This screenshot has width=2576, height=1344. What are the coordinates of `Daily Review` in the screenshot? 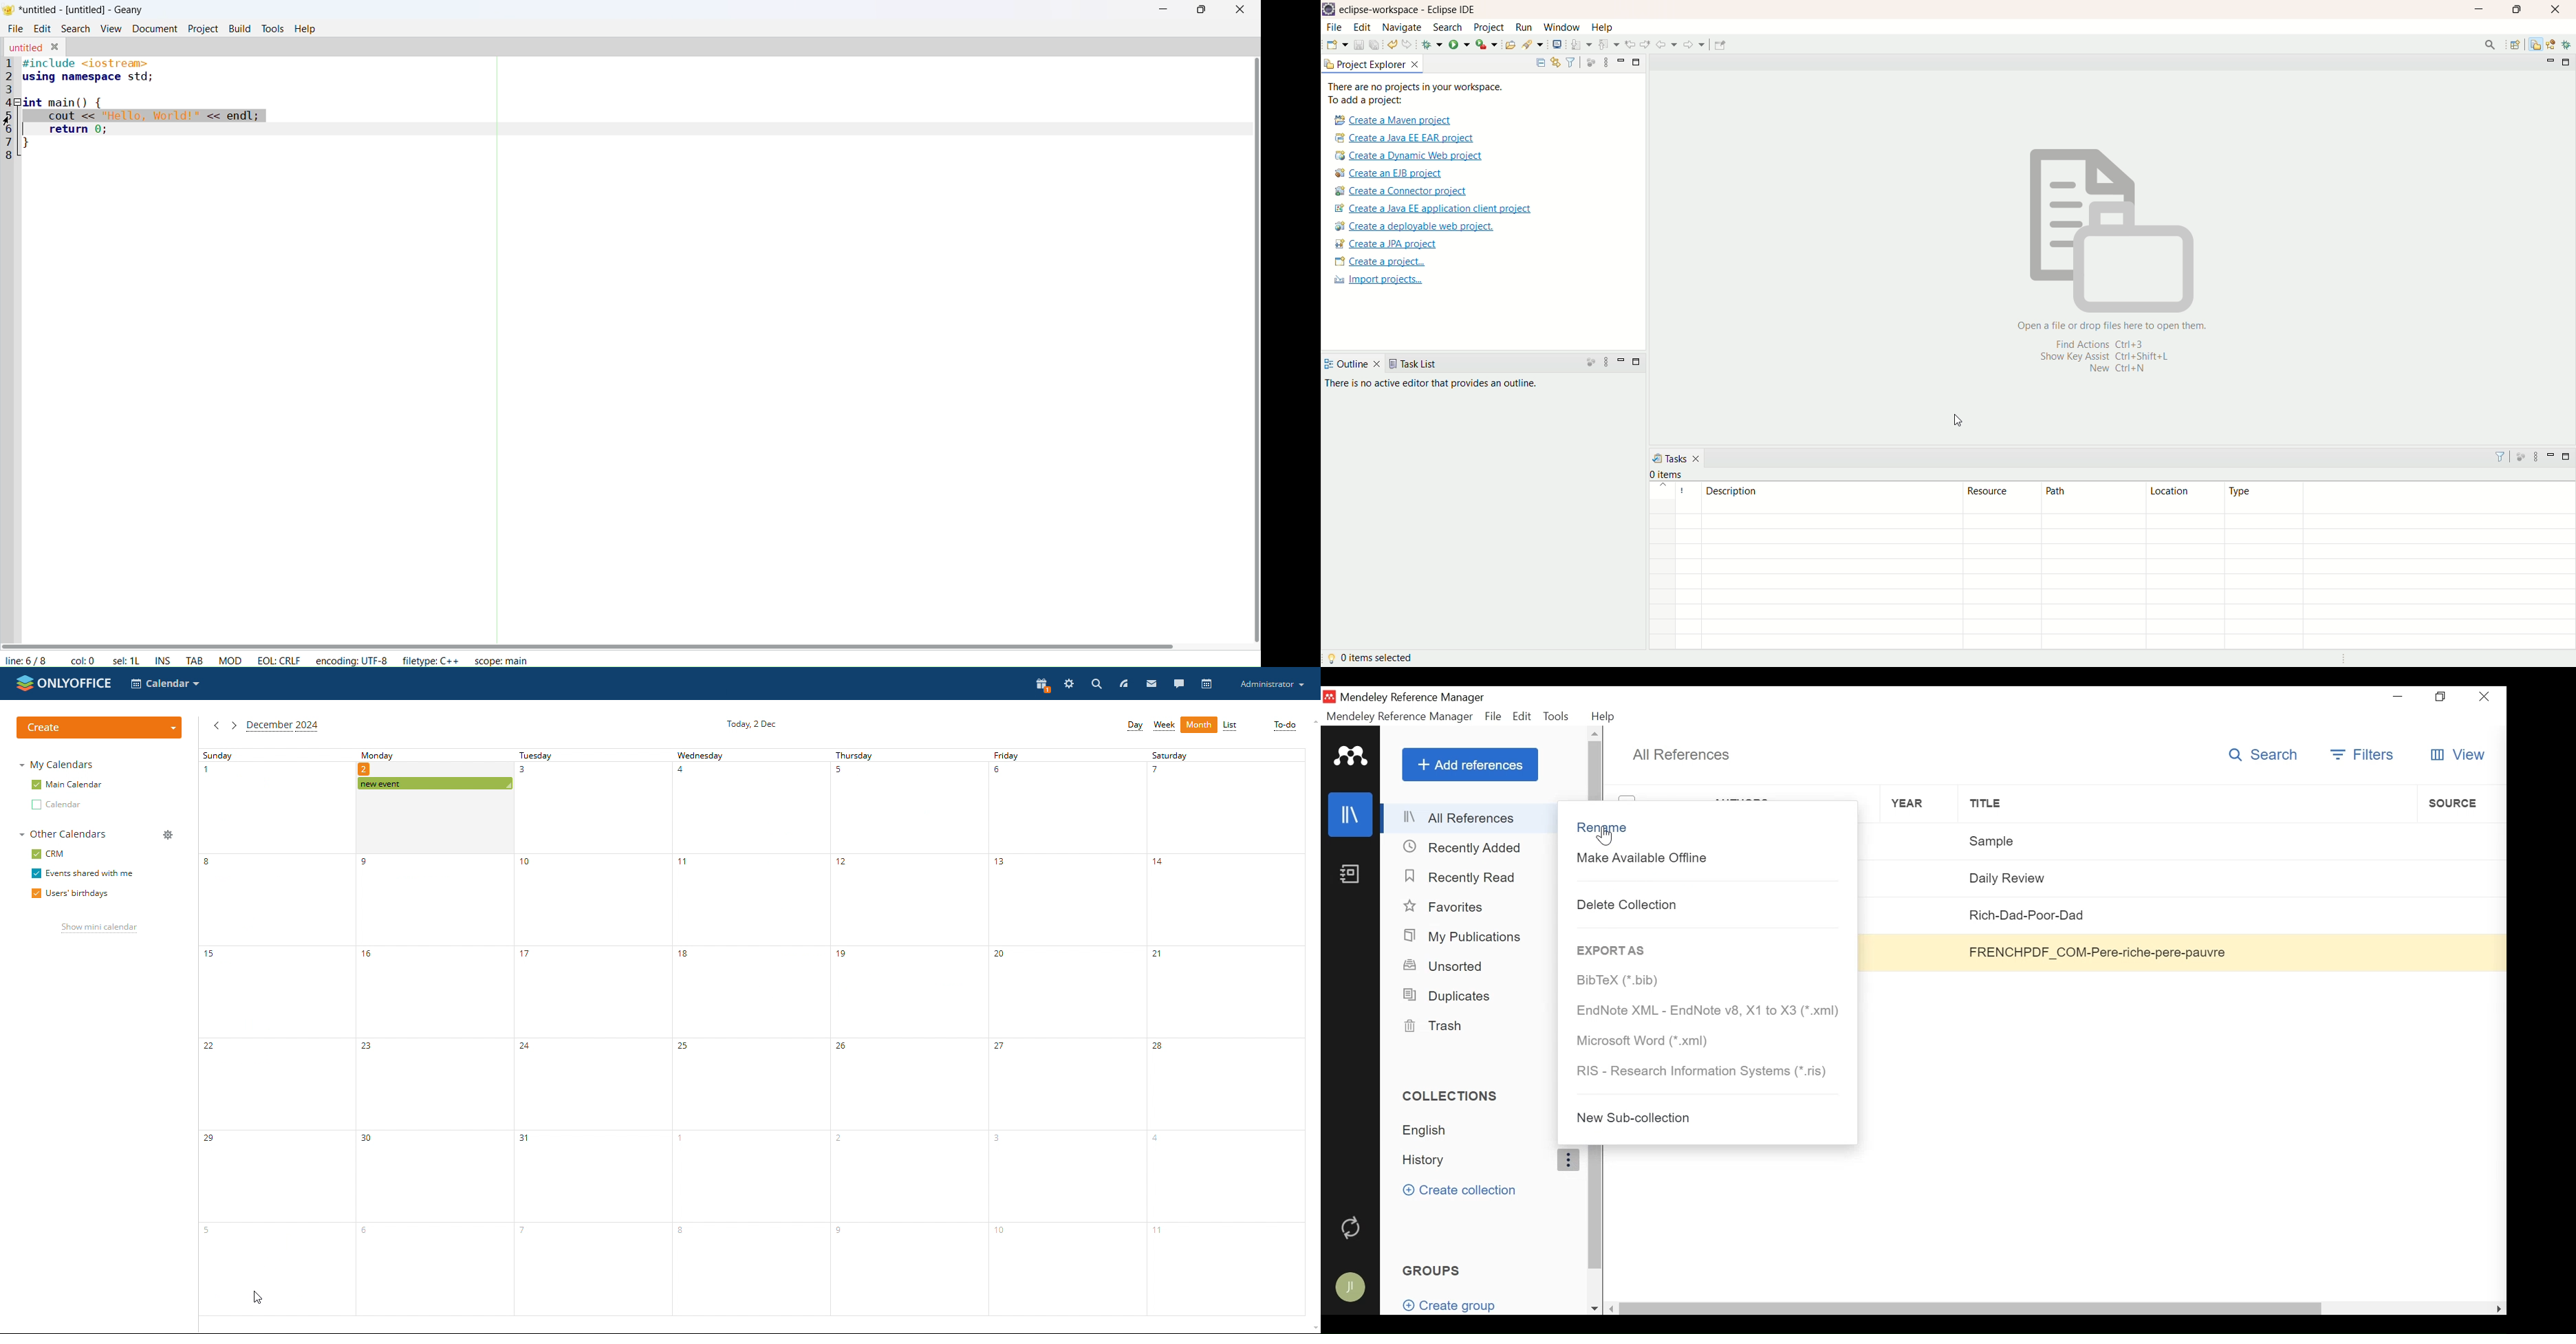 It's located at (2186, 876).